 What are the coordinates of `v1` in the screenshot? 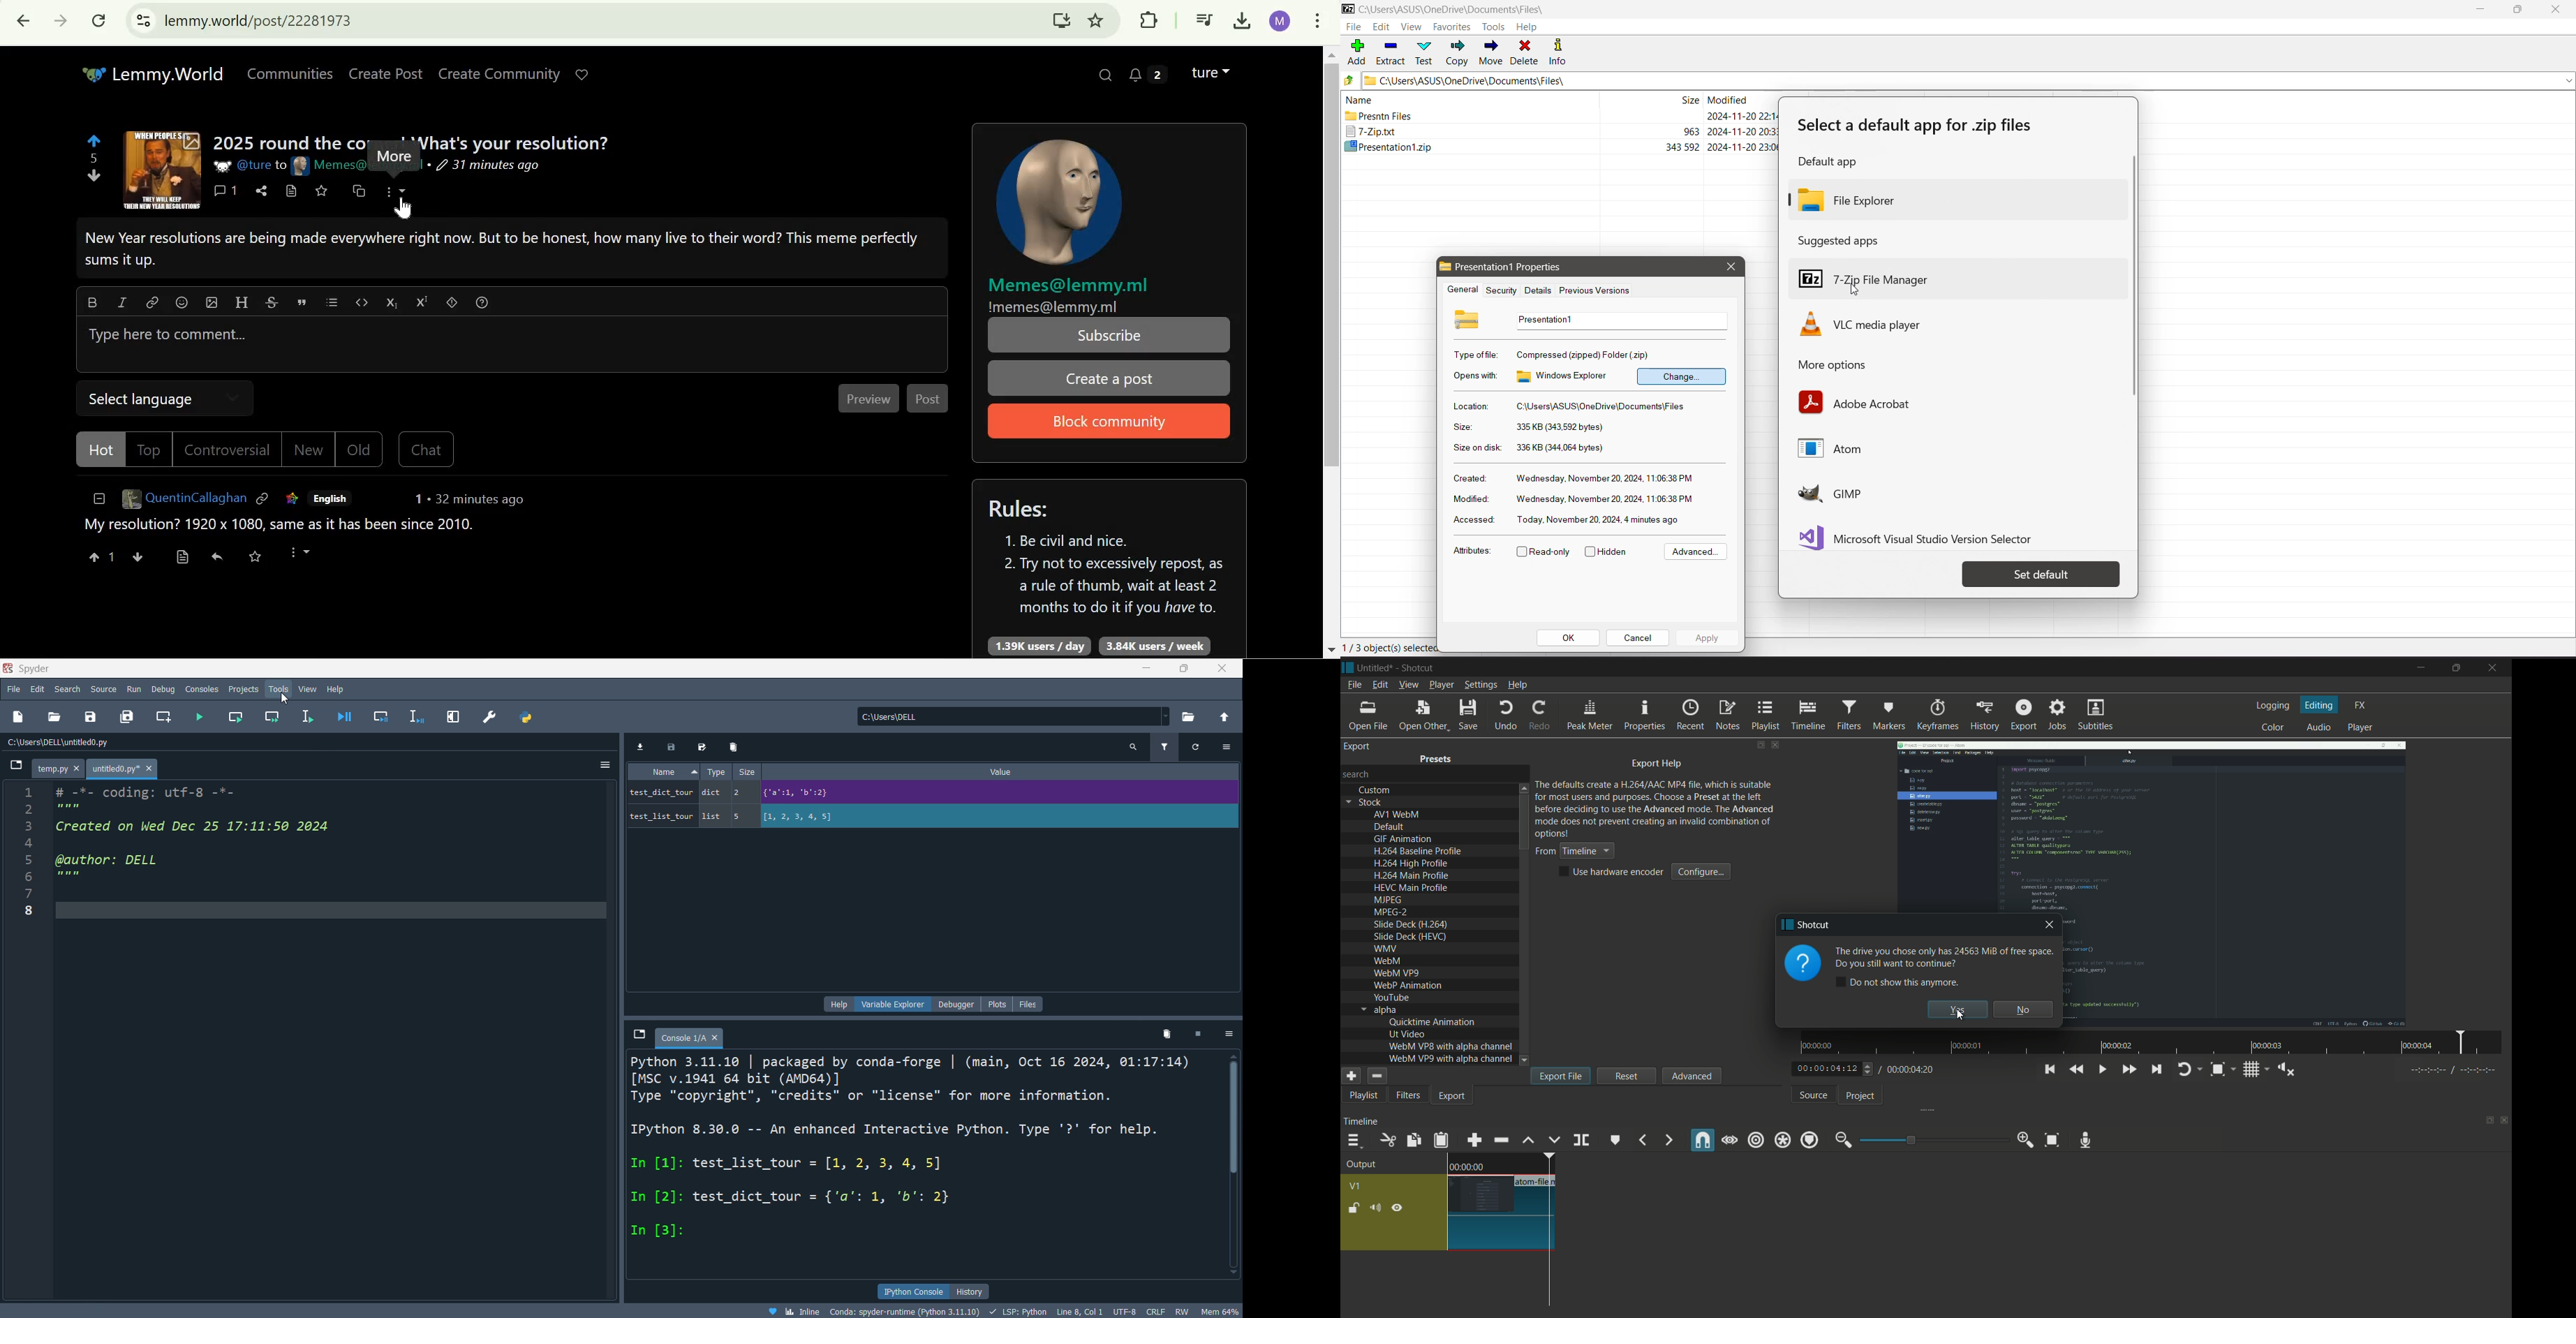 It's located at (1354, 1186).